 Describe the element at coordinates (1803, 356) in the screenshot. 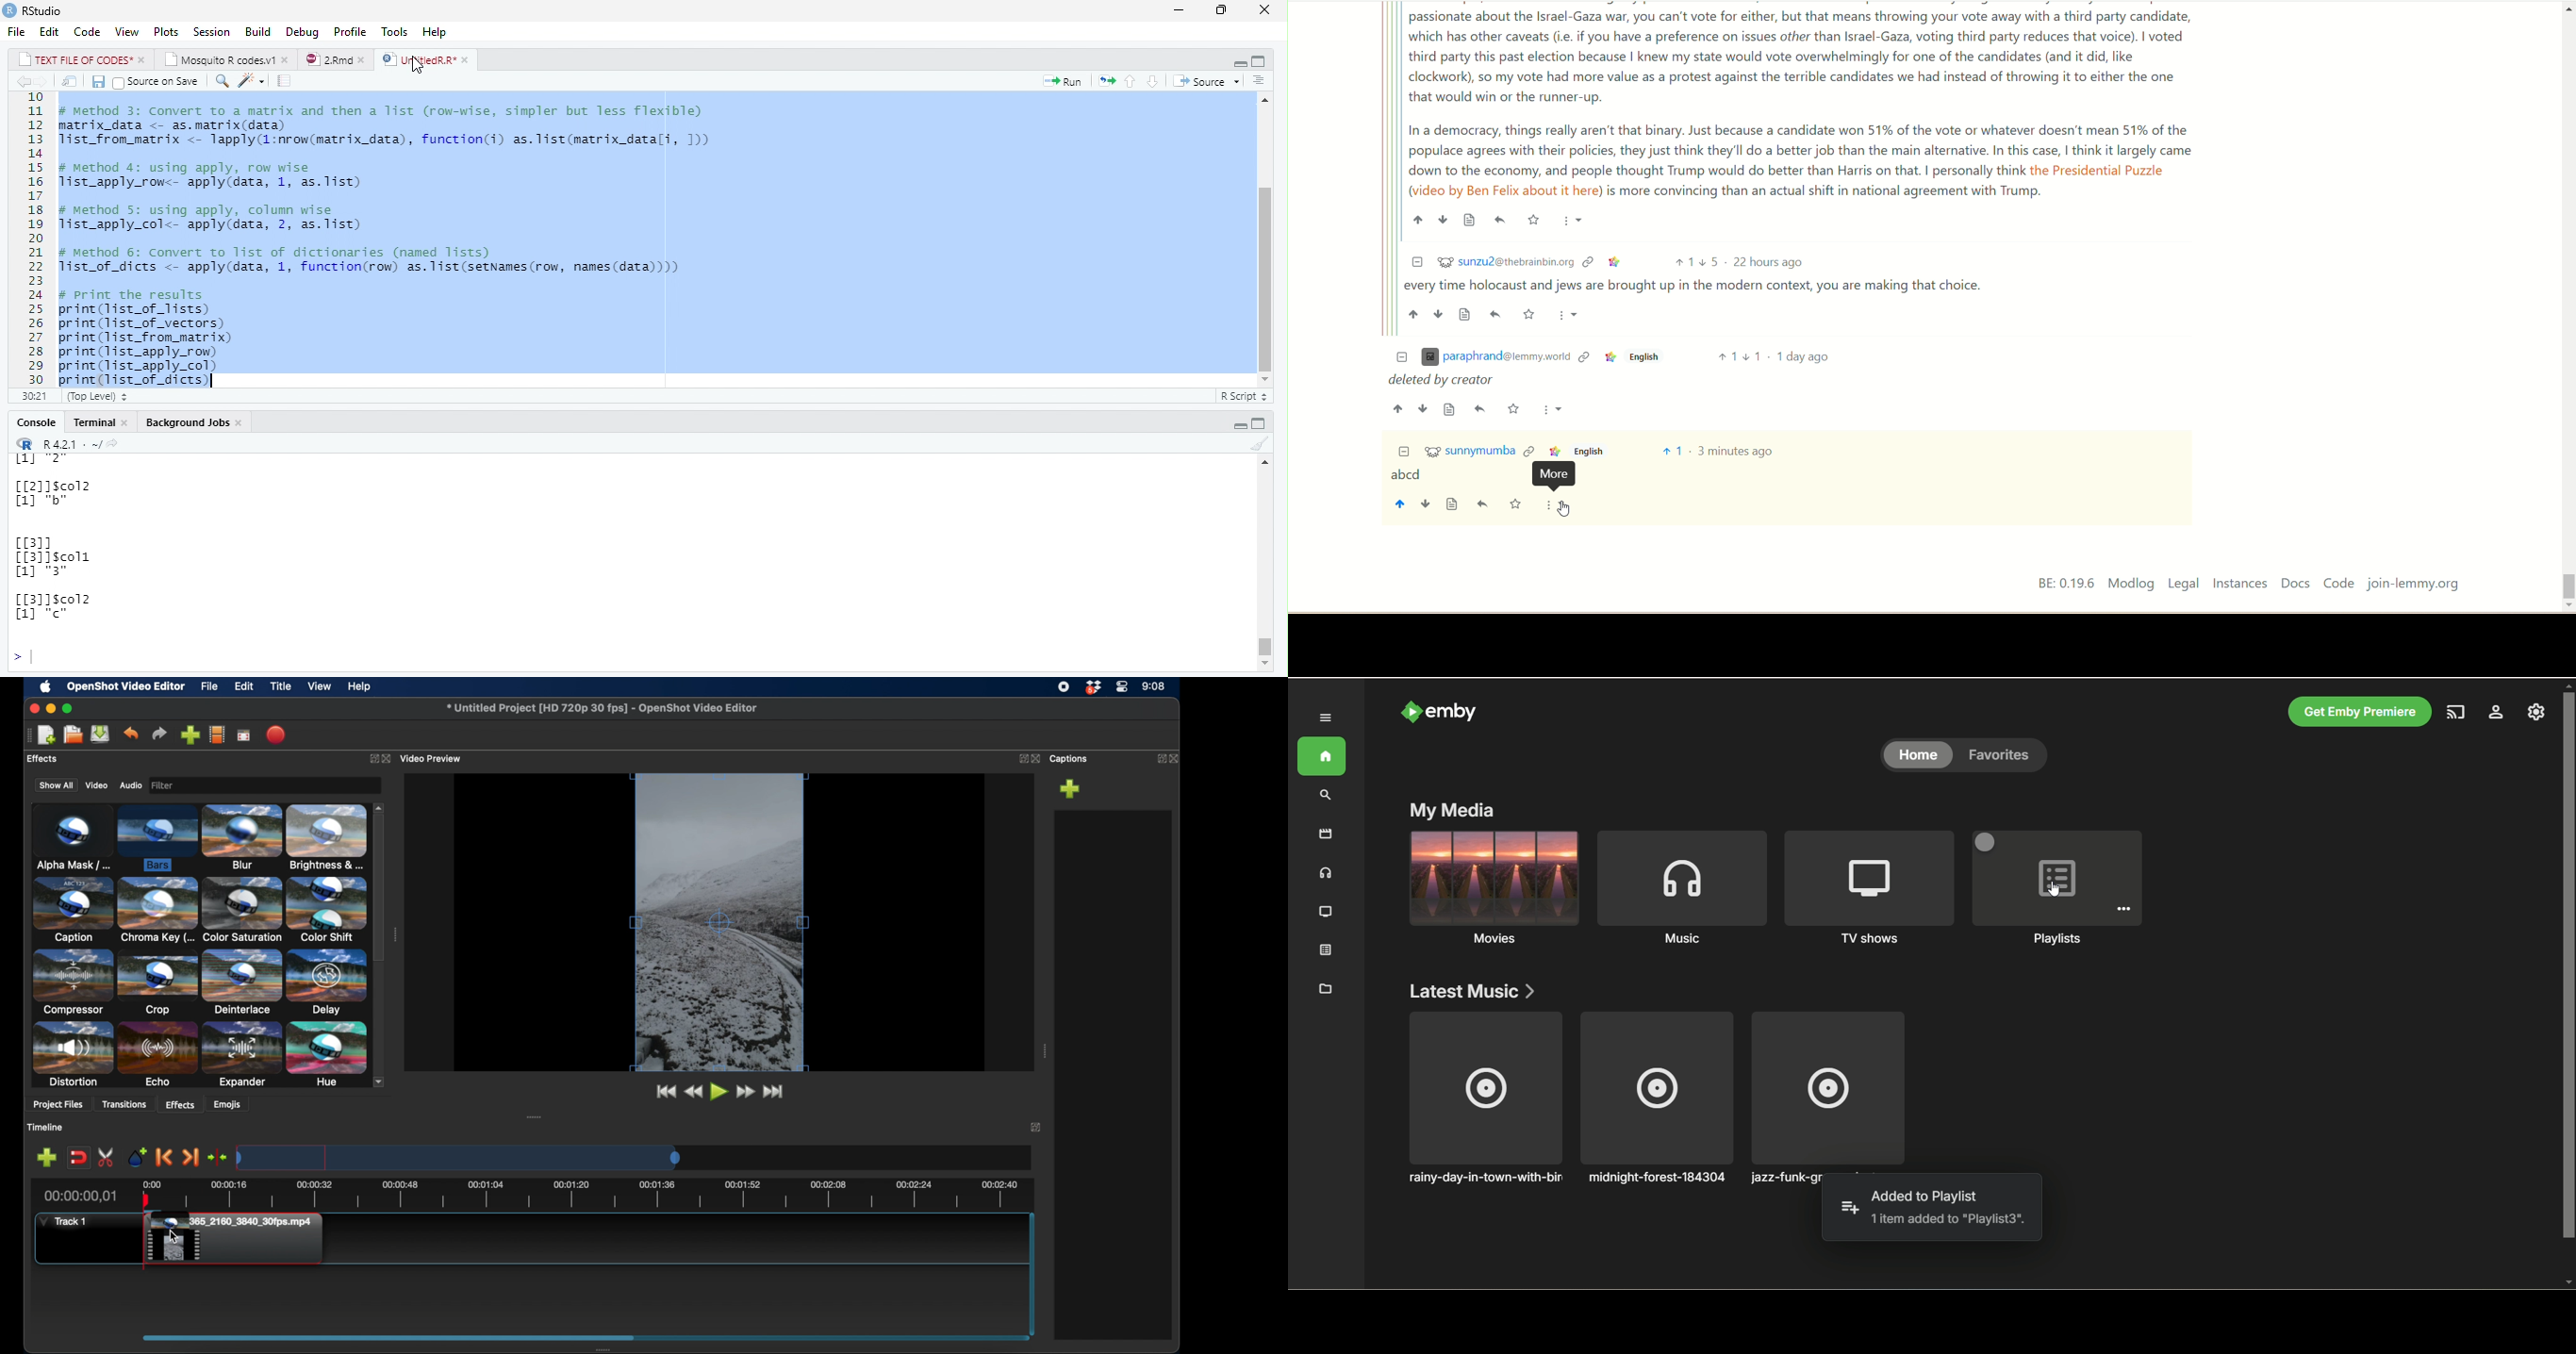

I see `1 day ago` at that location.